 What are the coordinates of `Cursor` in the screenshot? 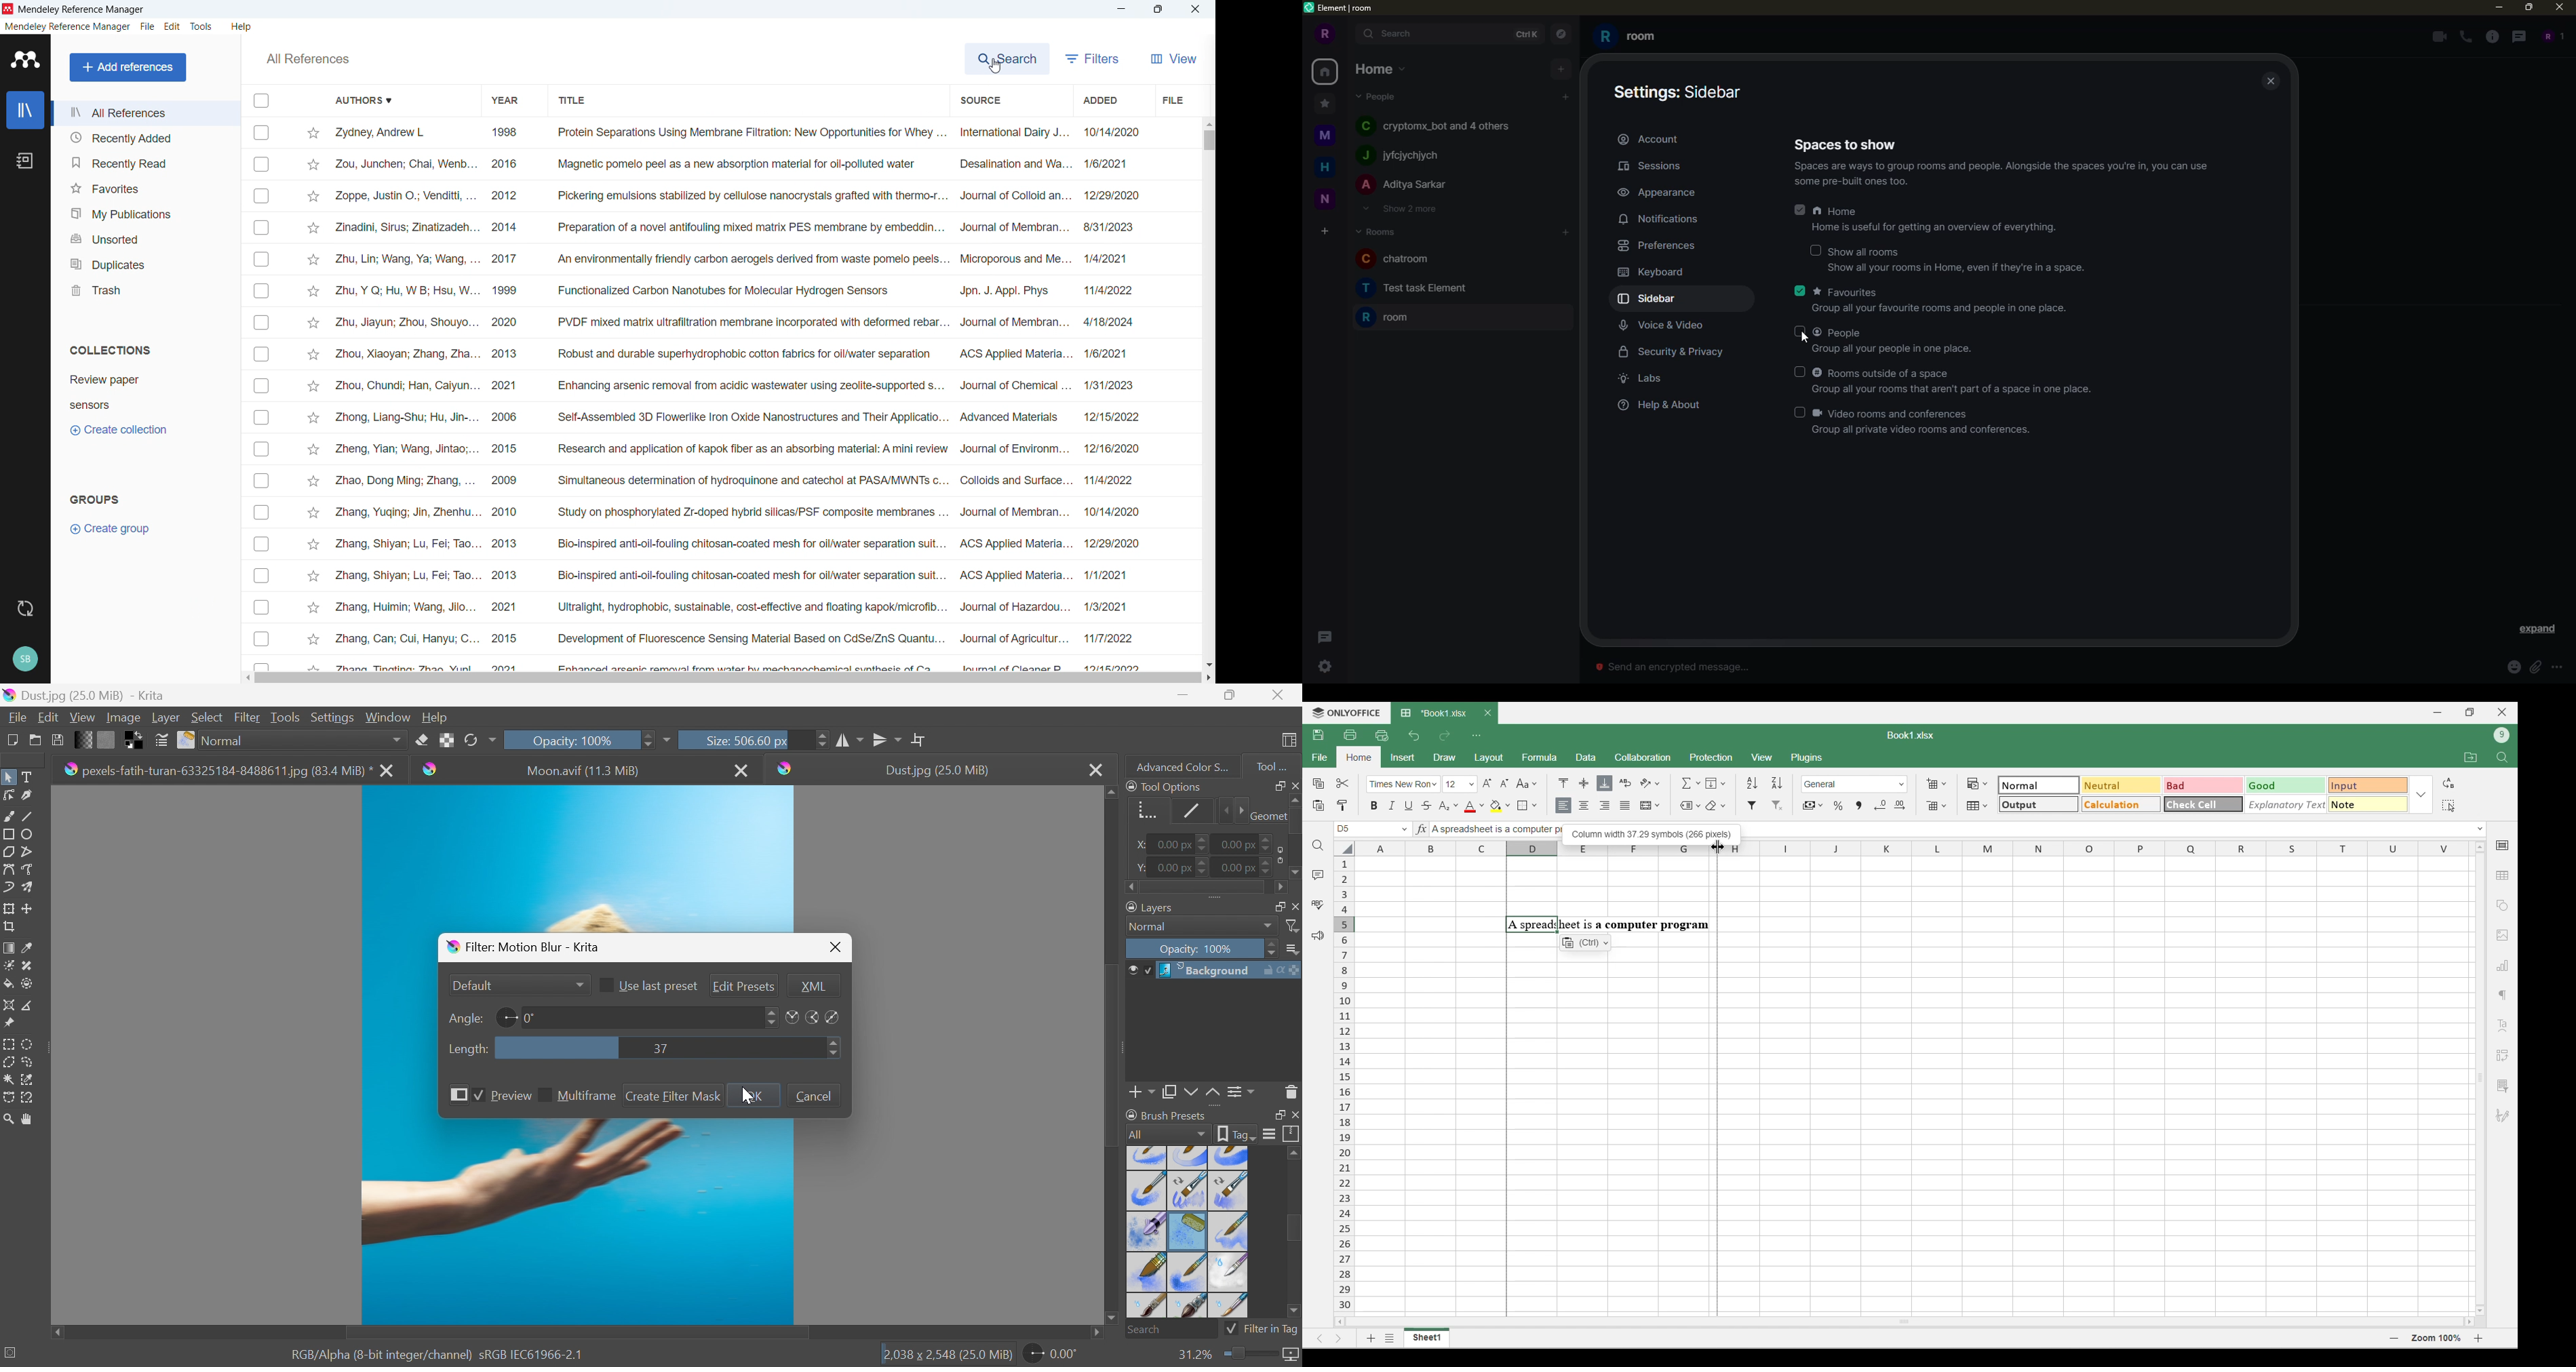 It's located at (747, 1096).